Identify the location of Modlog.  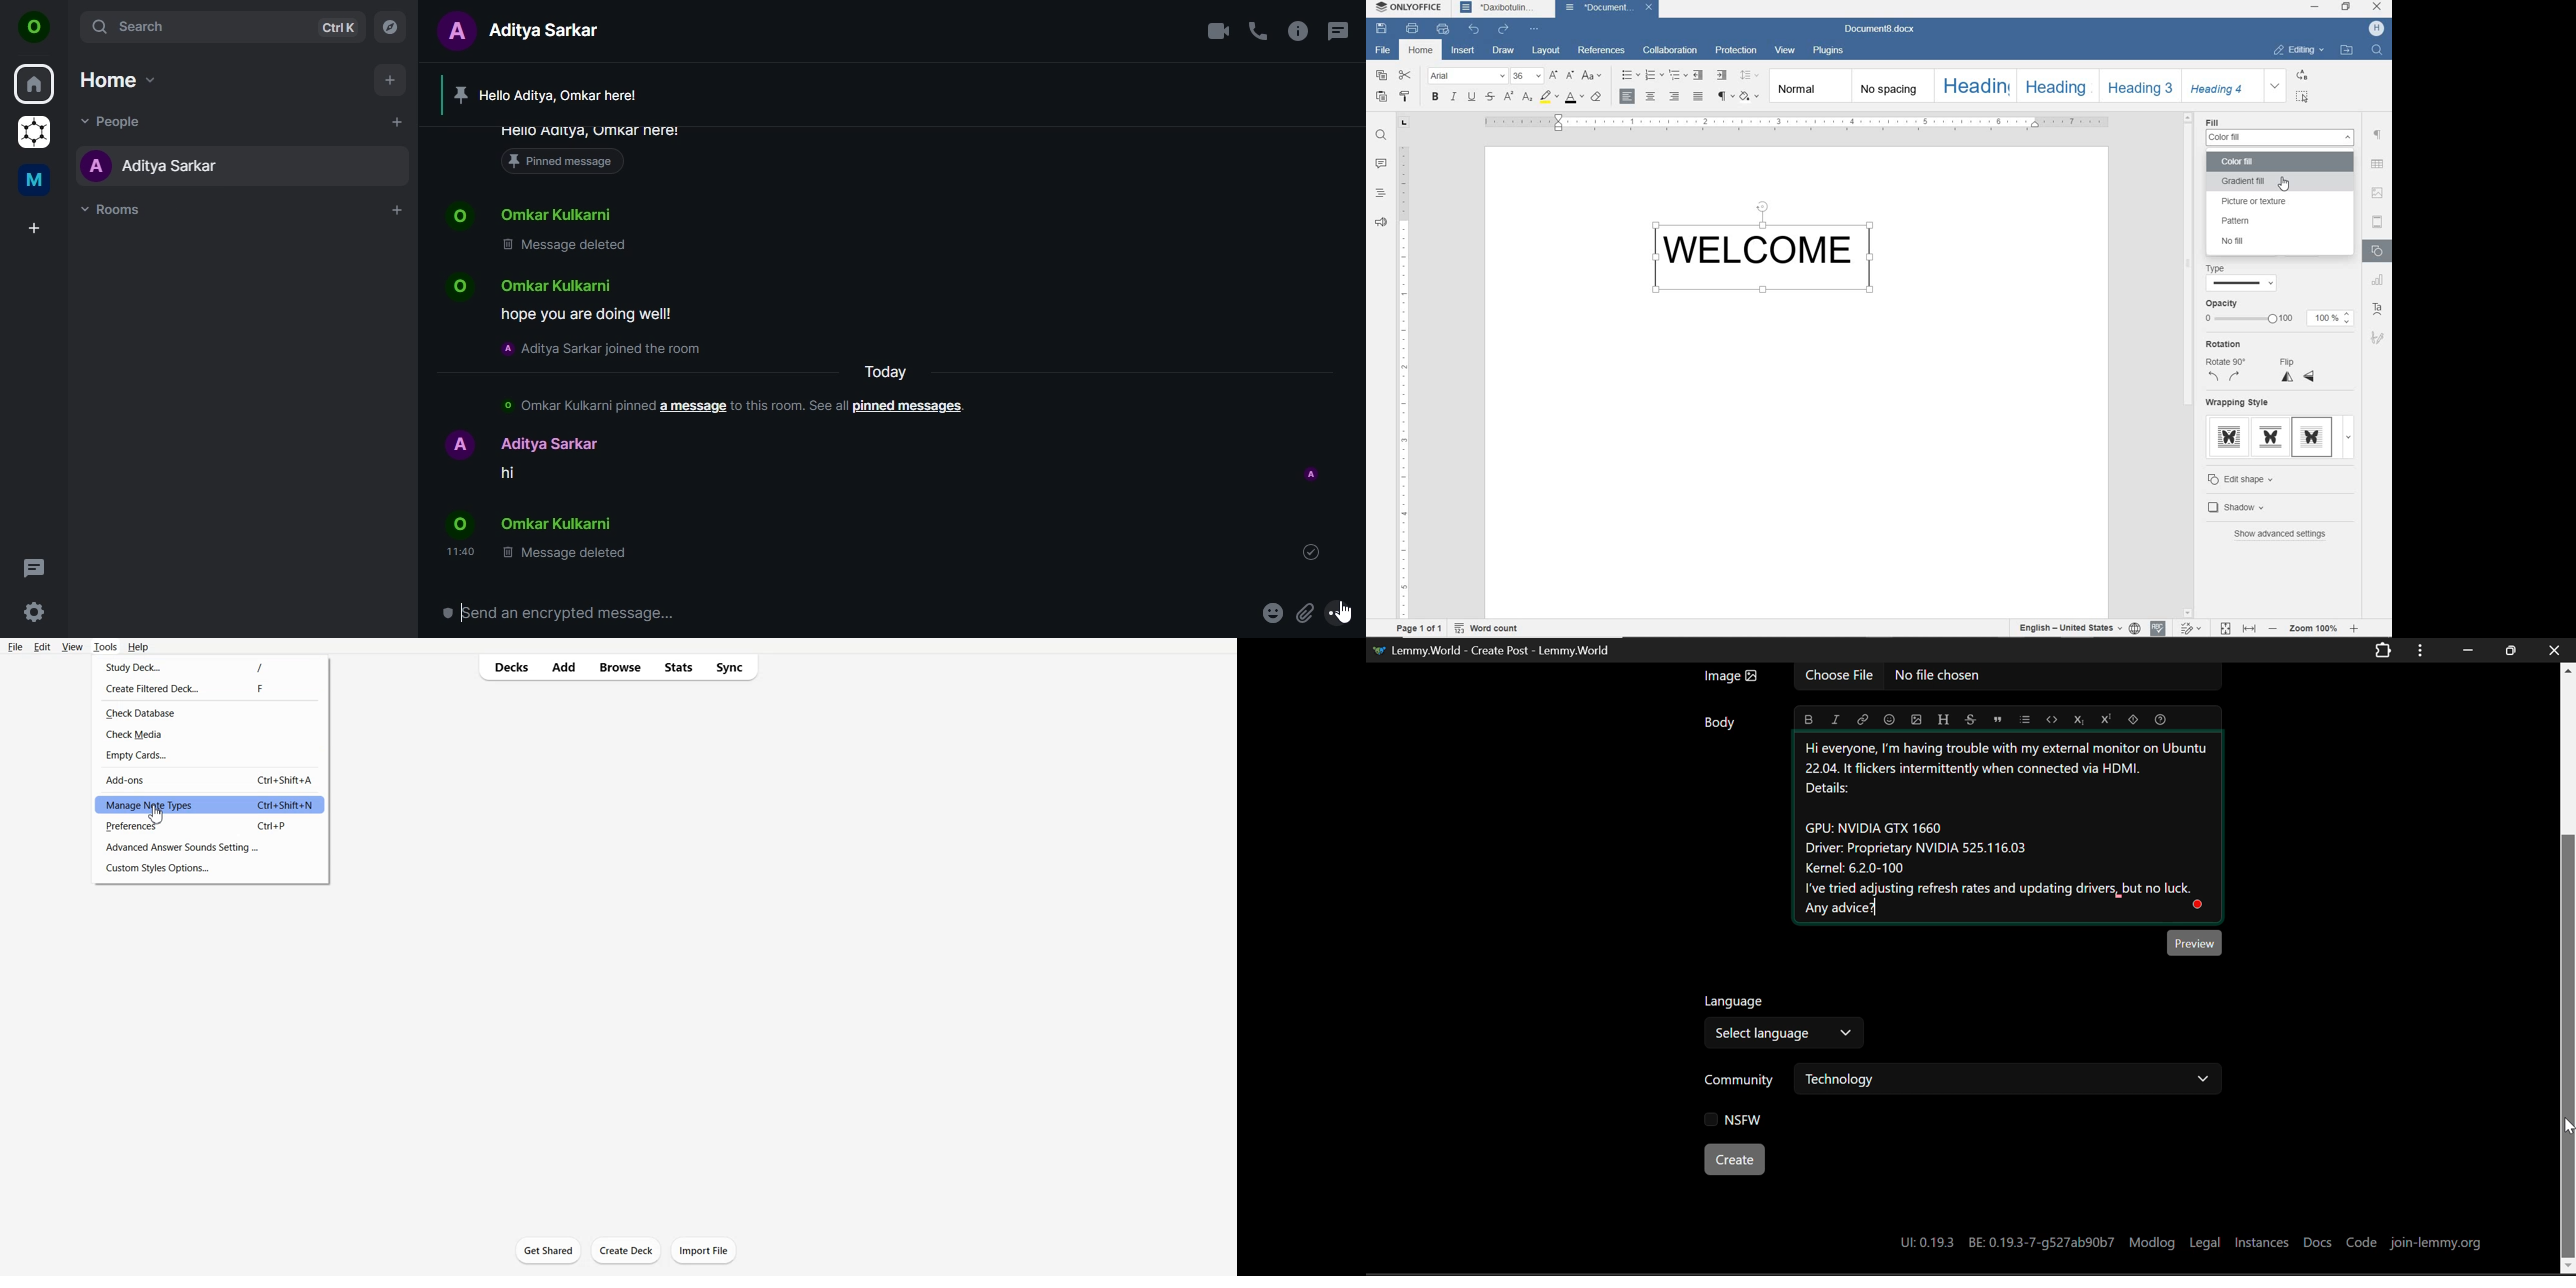
(2153, 1241).